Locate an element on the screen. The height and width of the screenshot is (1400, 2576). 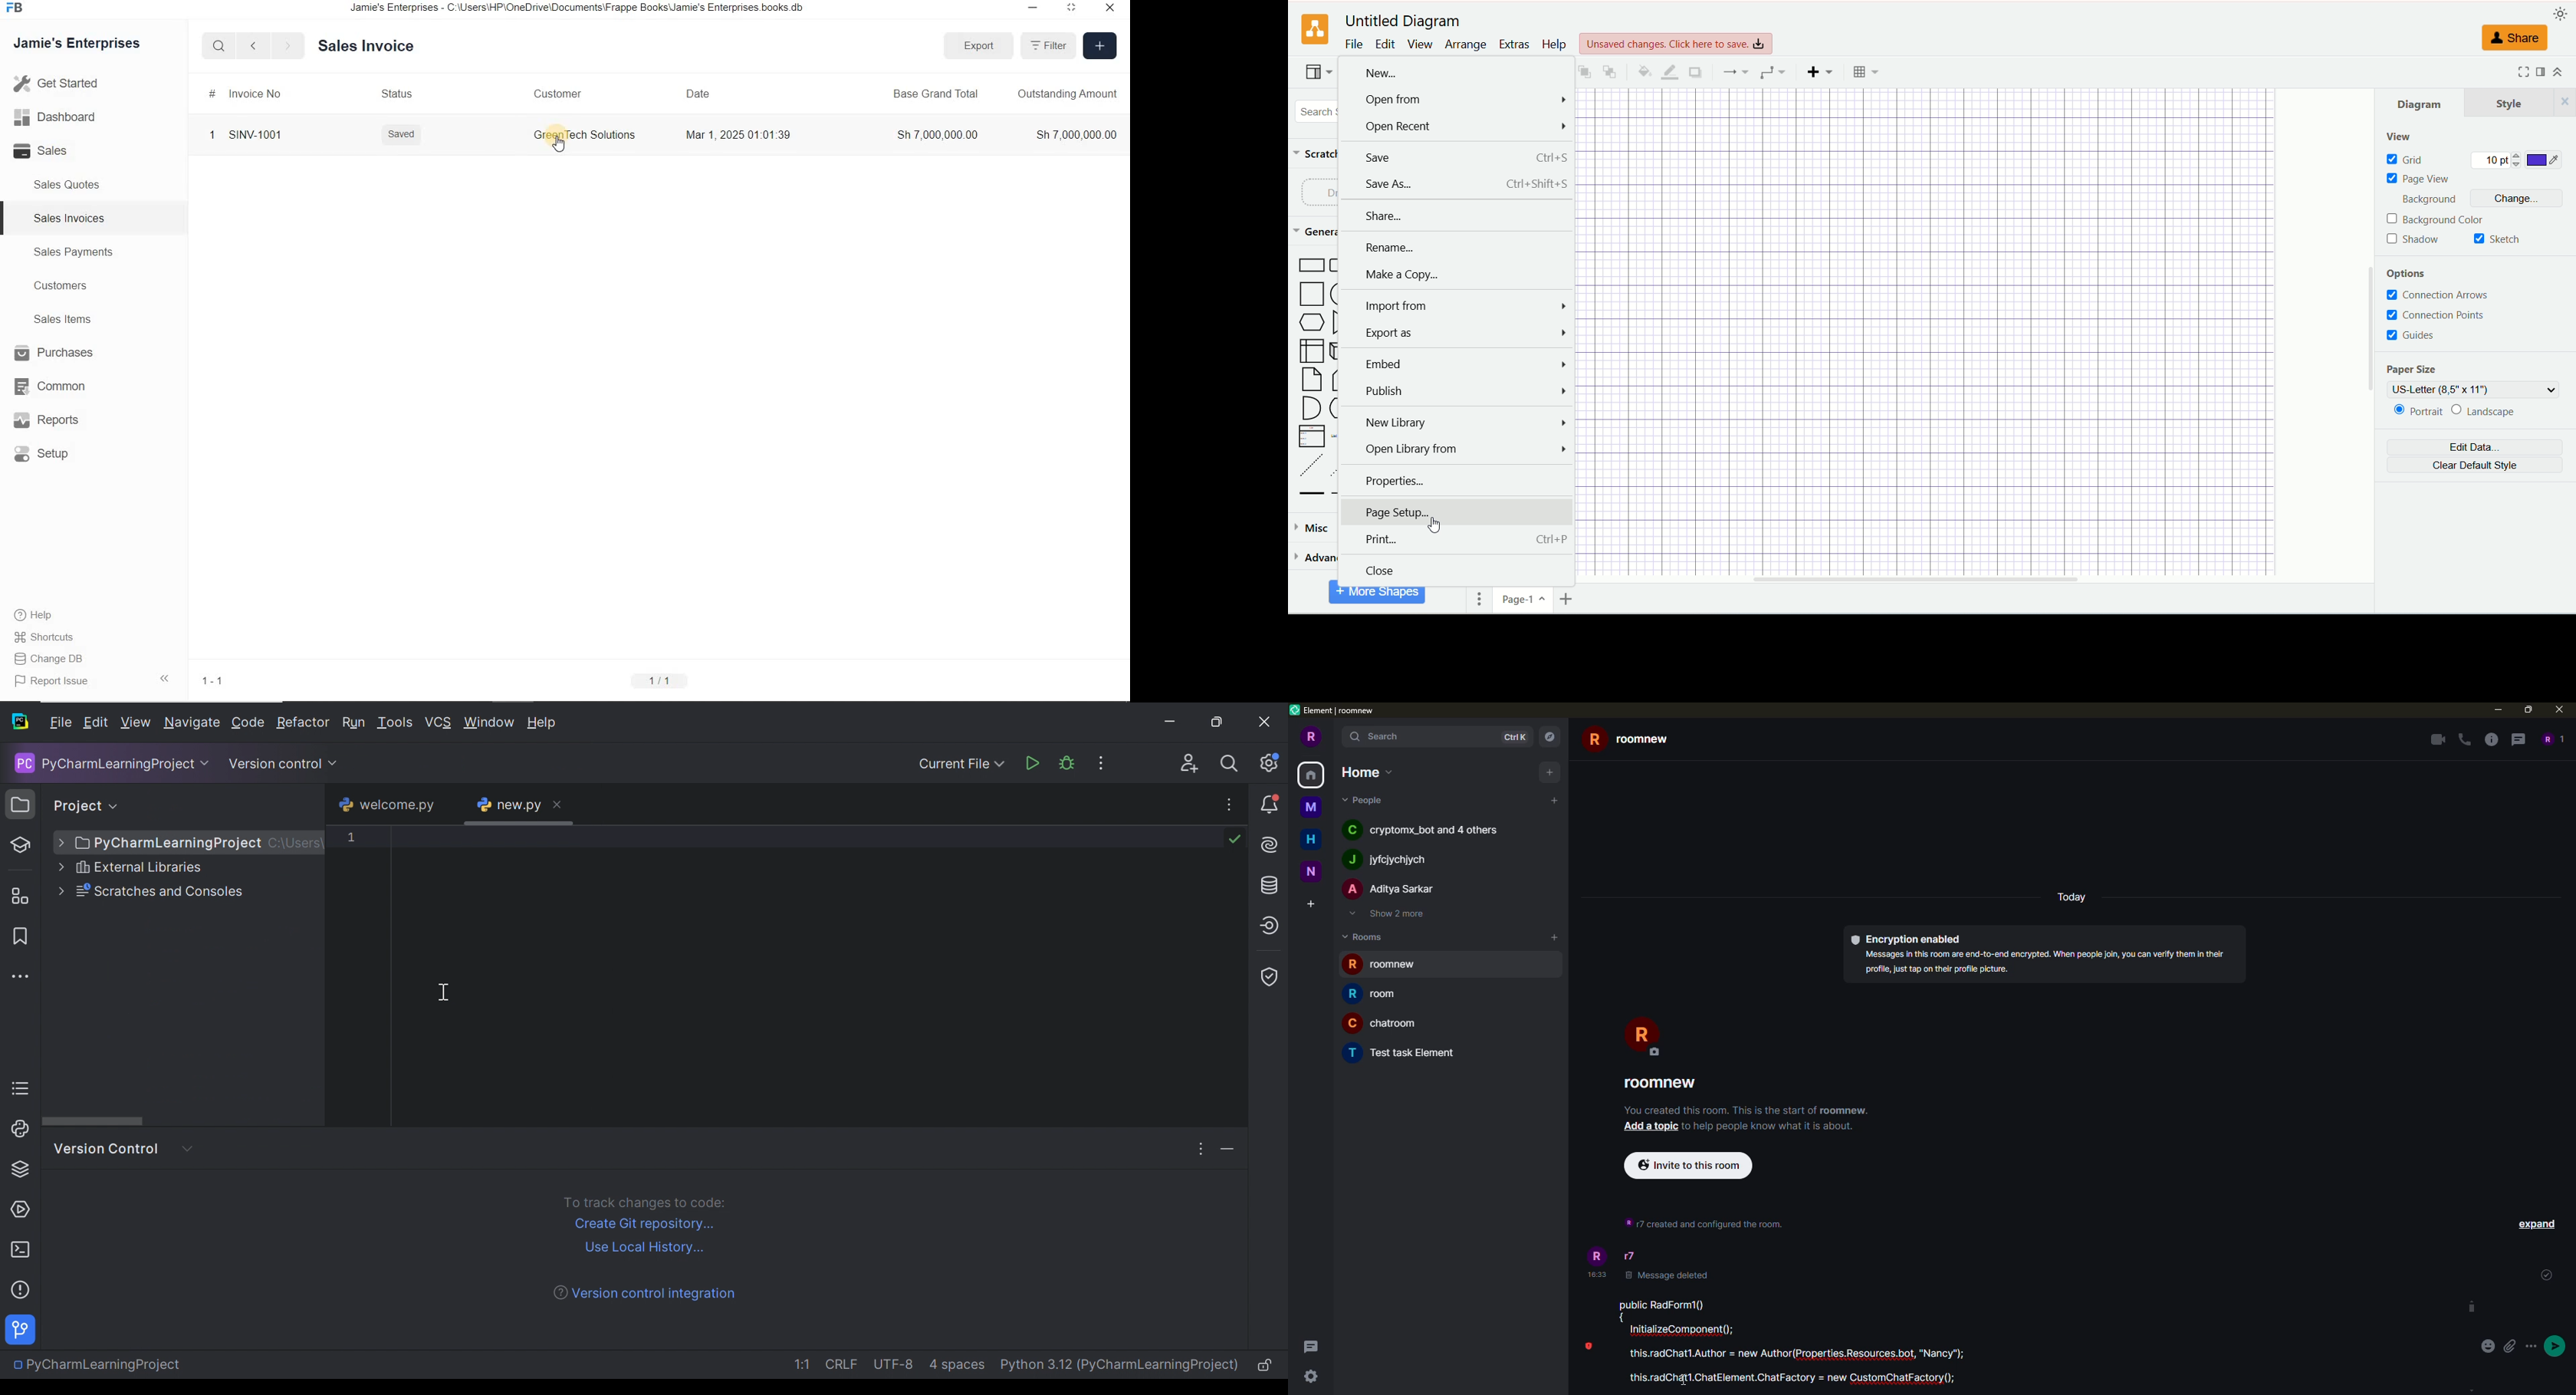
profile is located at coordinates (1311, 737).